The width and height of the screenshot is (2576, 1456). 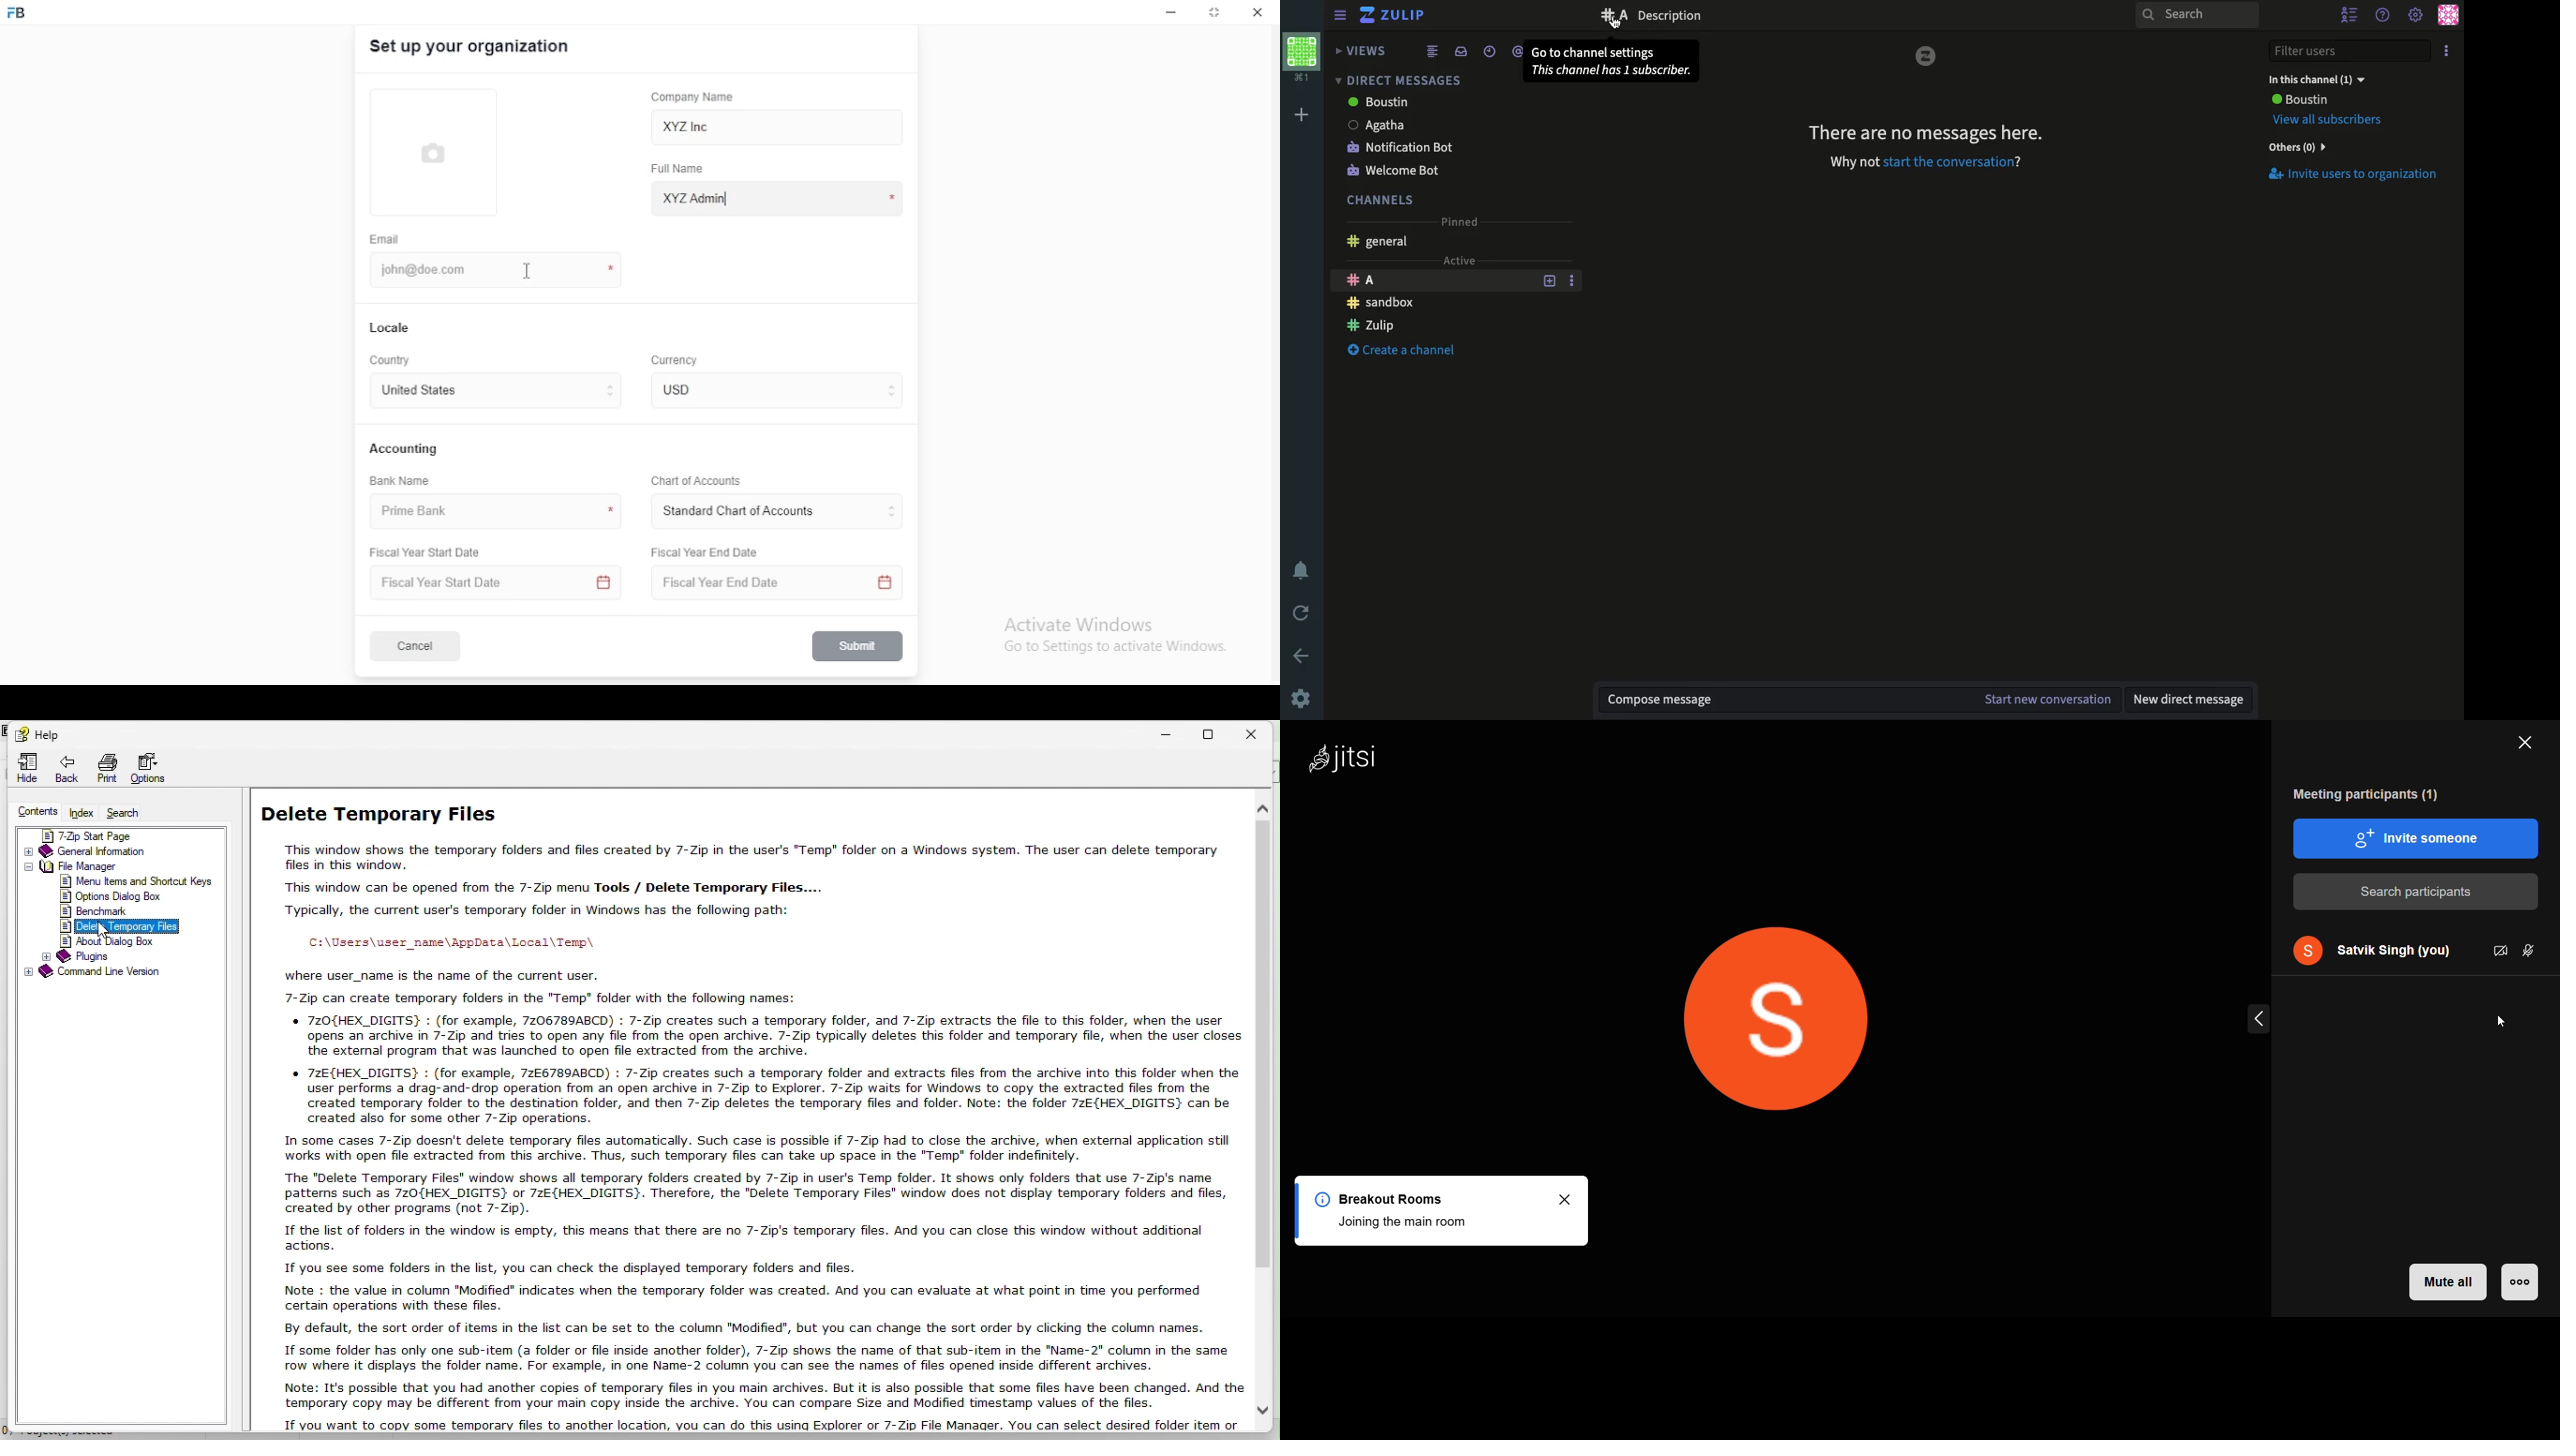 I want to click on Close, so click(x=1261, y=732).